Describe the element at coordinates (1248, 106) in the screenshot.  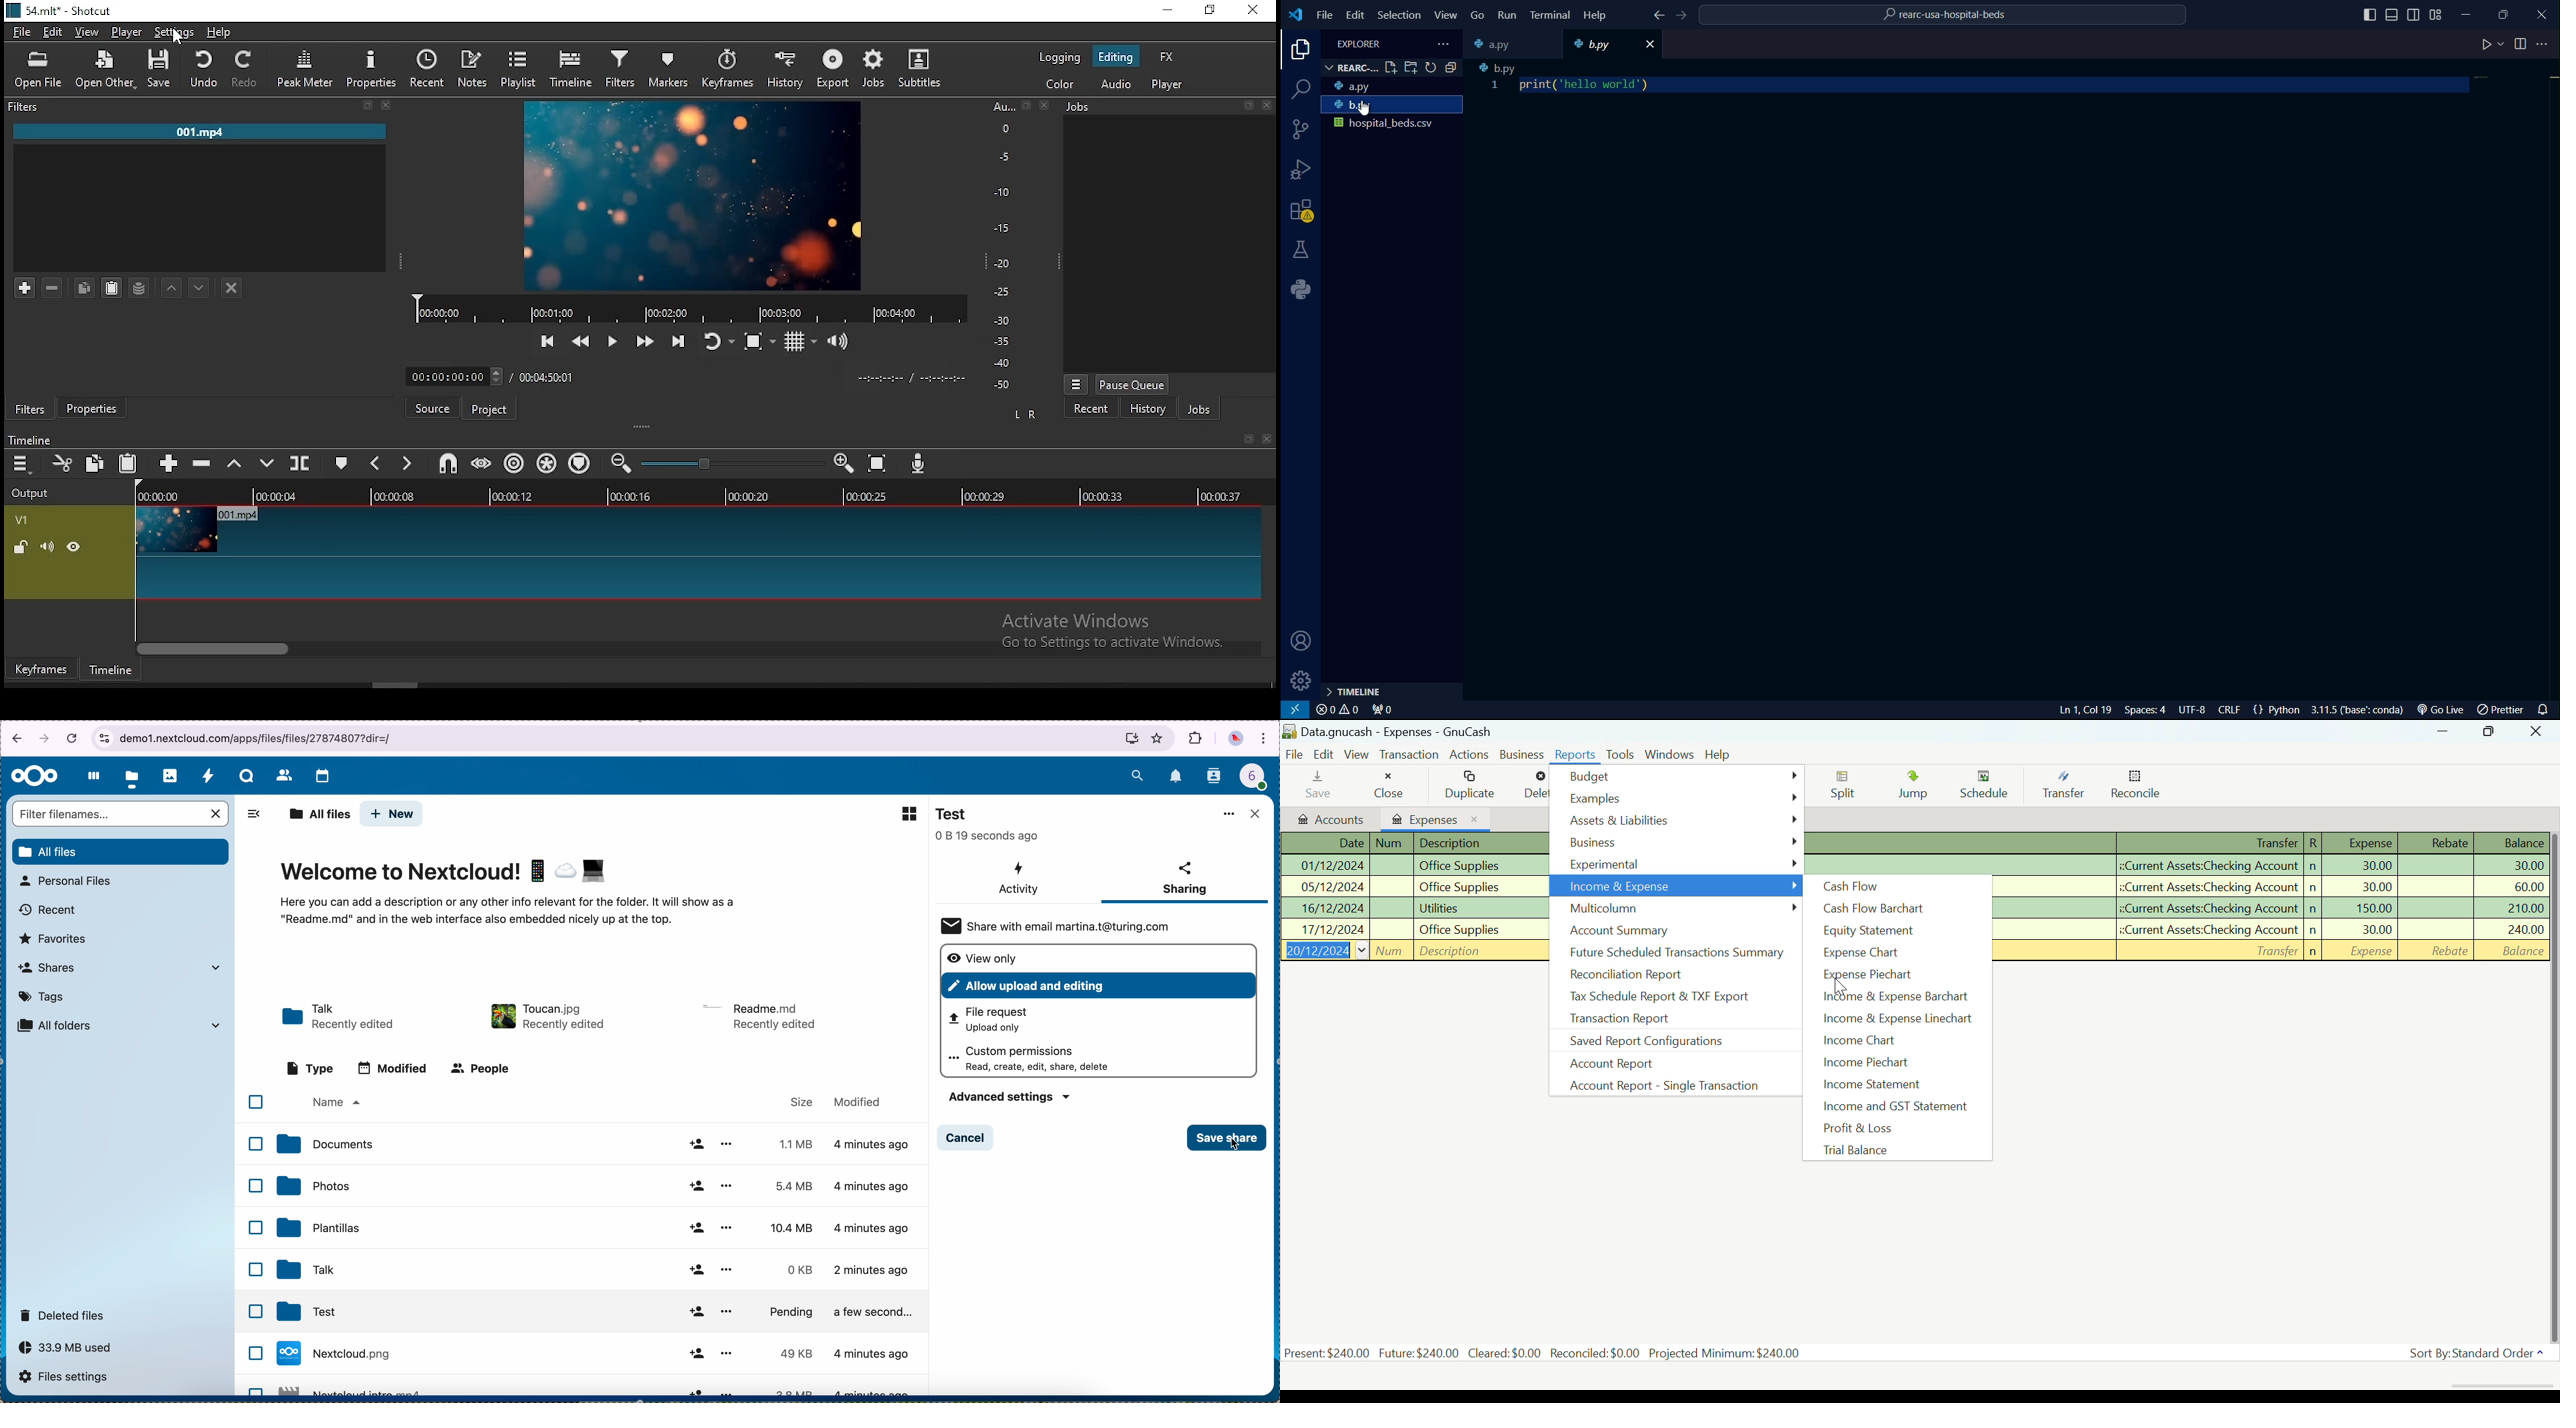
I see `restore` at that location.